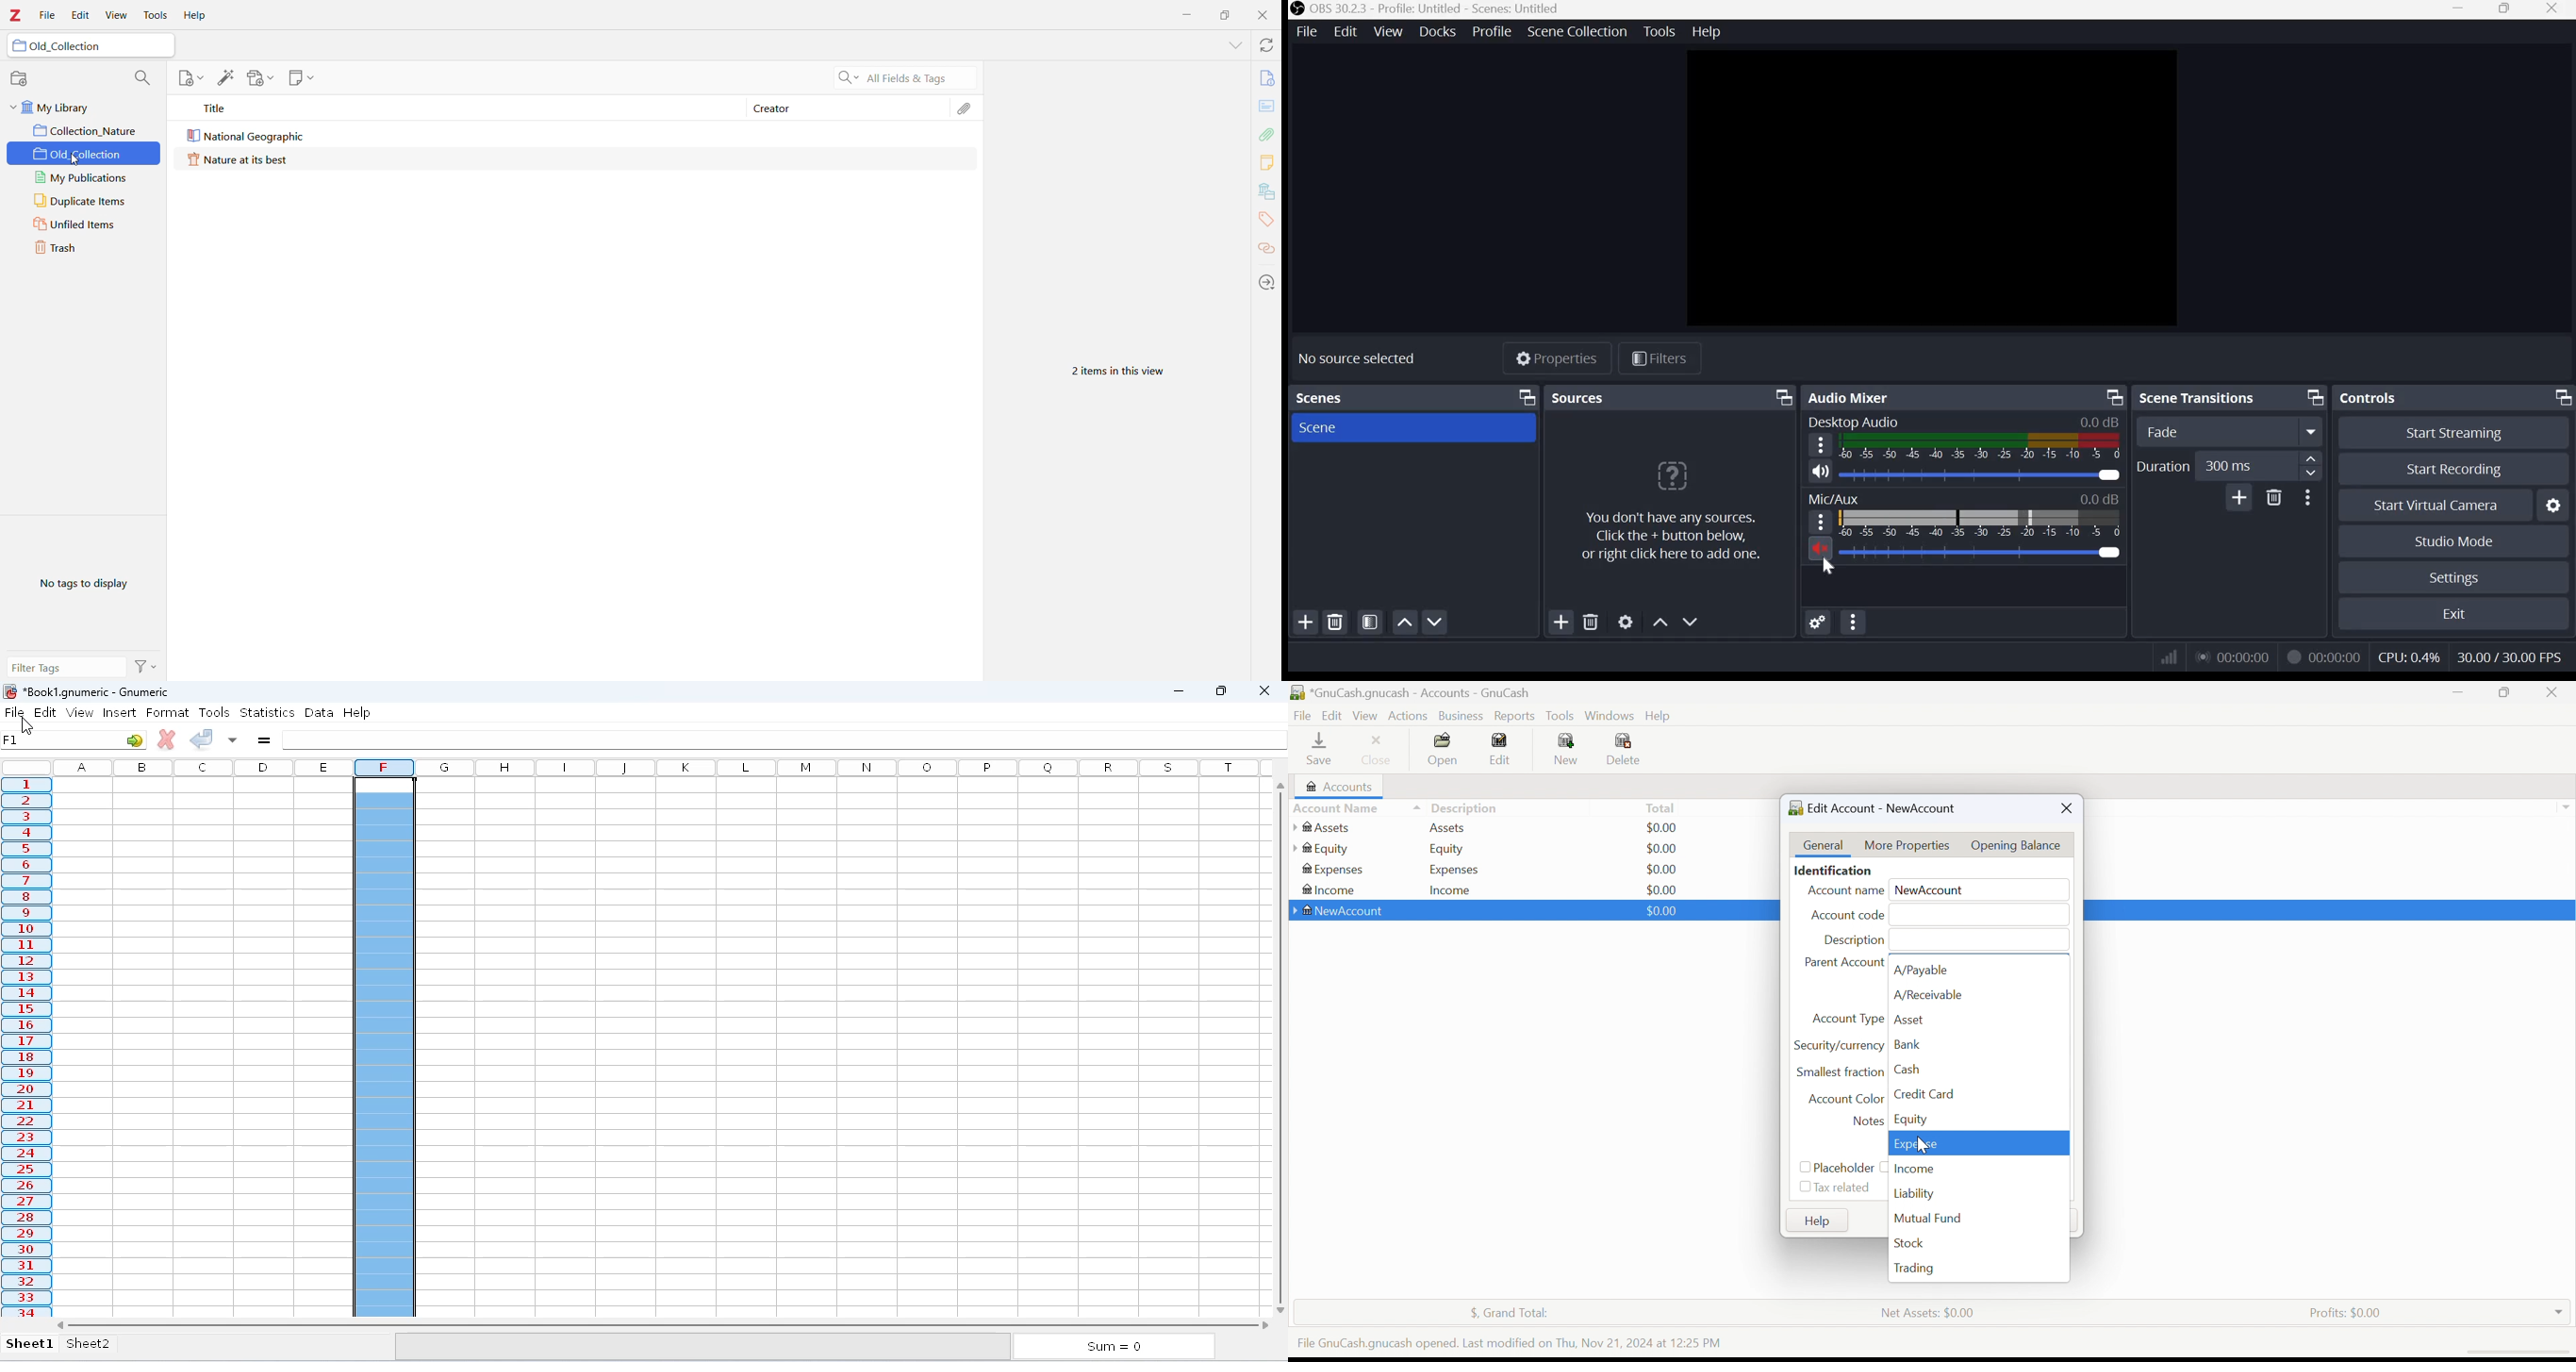 The width and height of the screenshot is (2576, 1372). I want to click on Duration, so click(2163, 466).